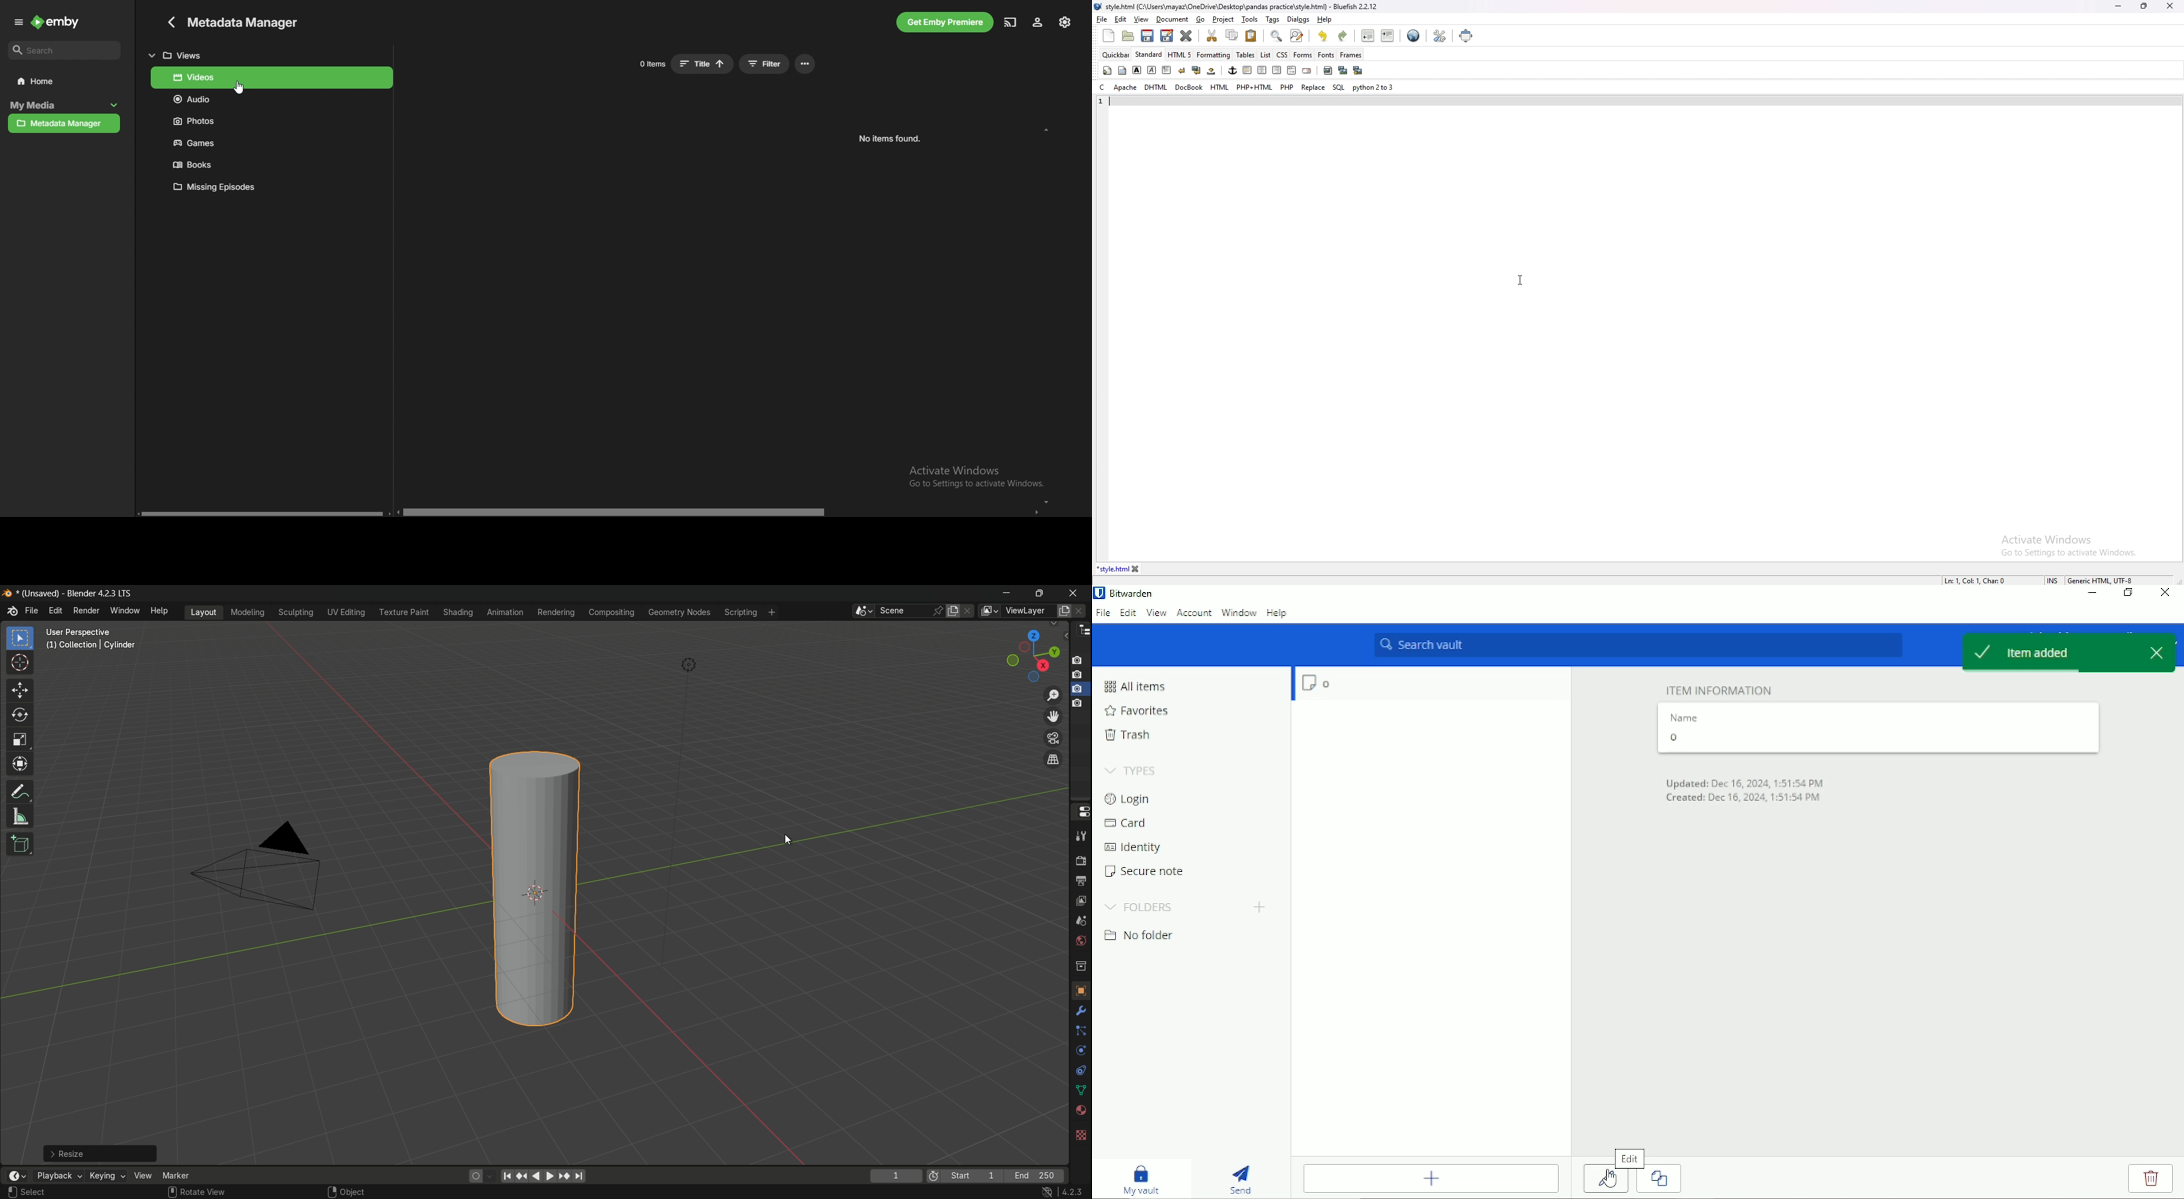 The width and height of the screenshot is (2184, 1204). Describe the element at coordinates (1246, 70) in the screenshot. I see `left indent` at that location.